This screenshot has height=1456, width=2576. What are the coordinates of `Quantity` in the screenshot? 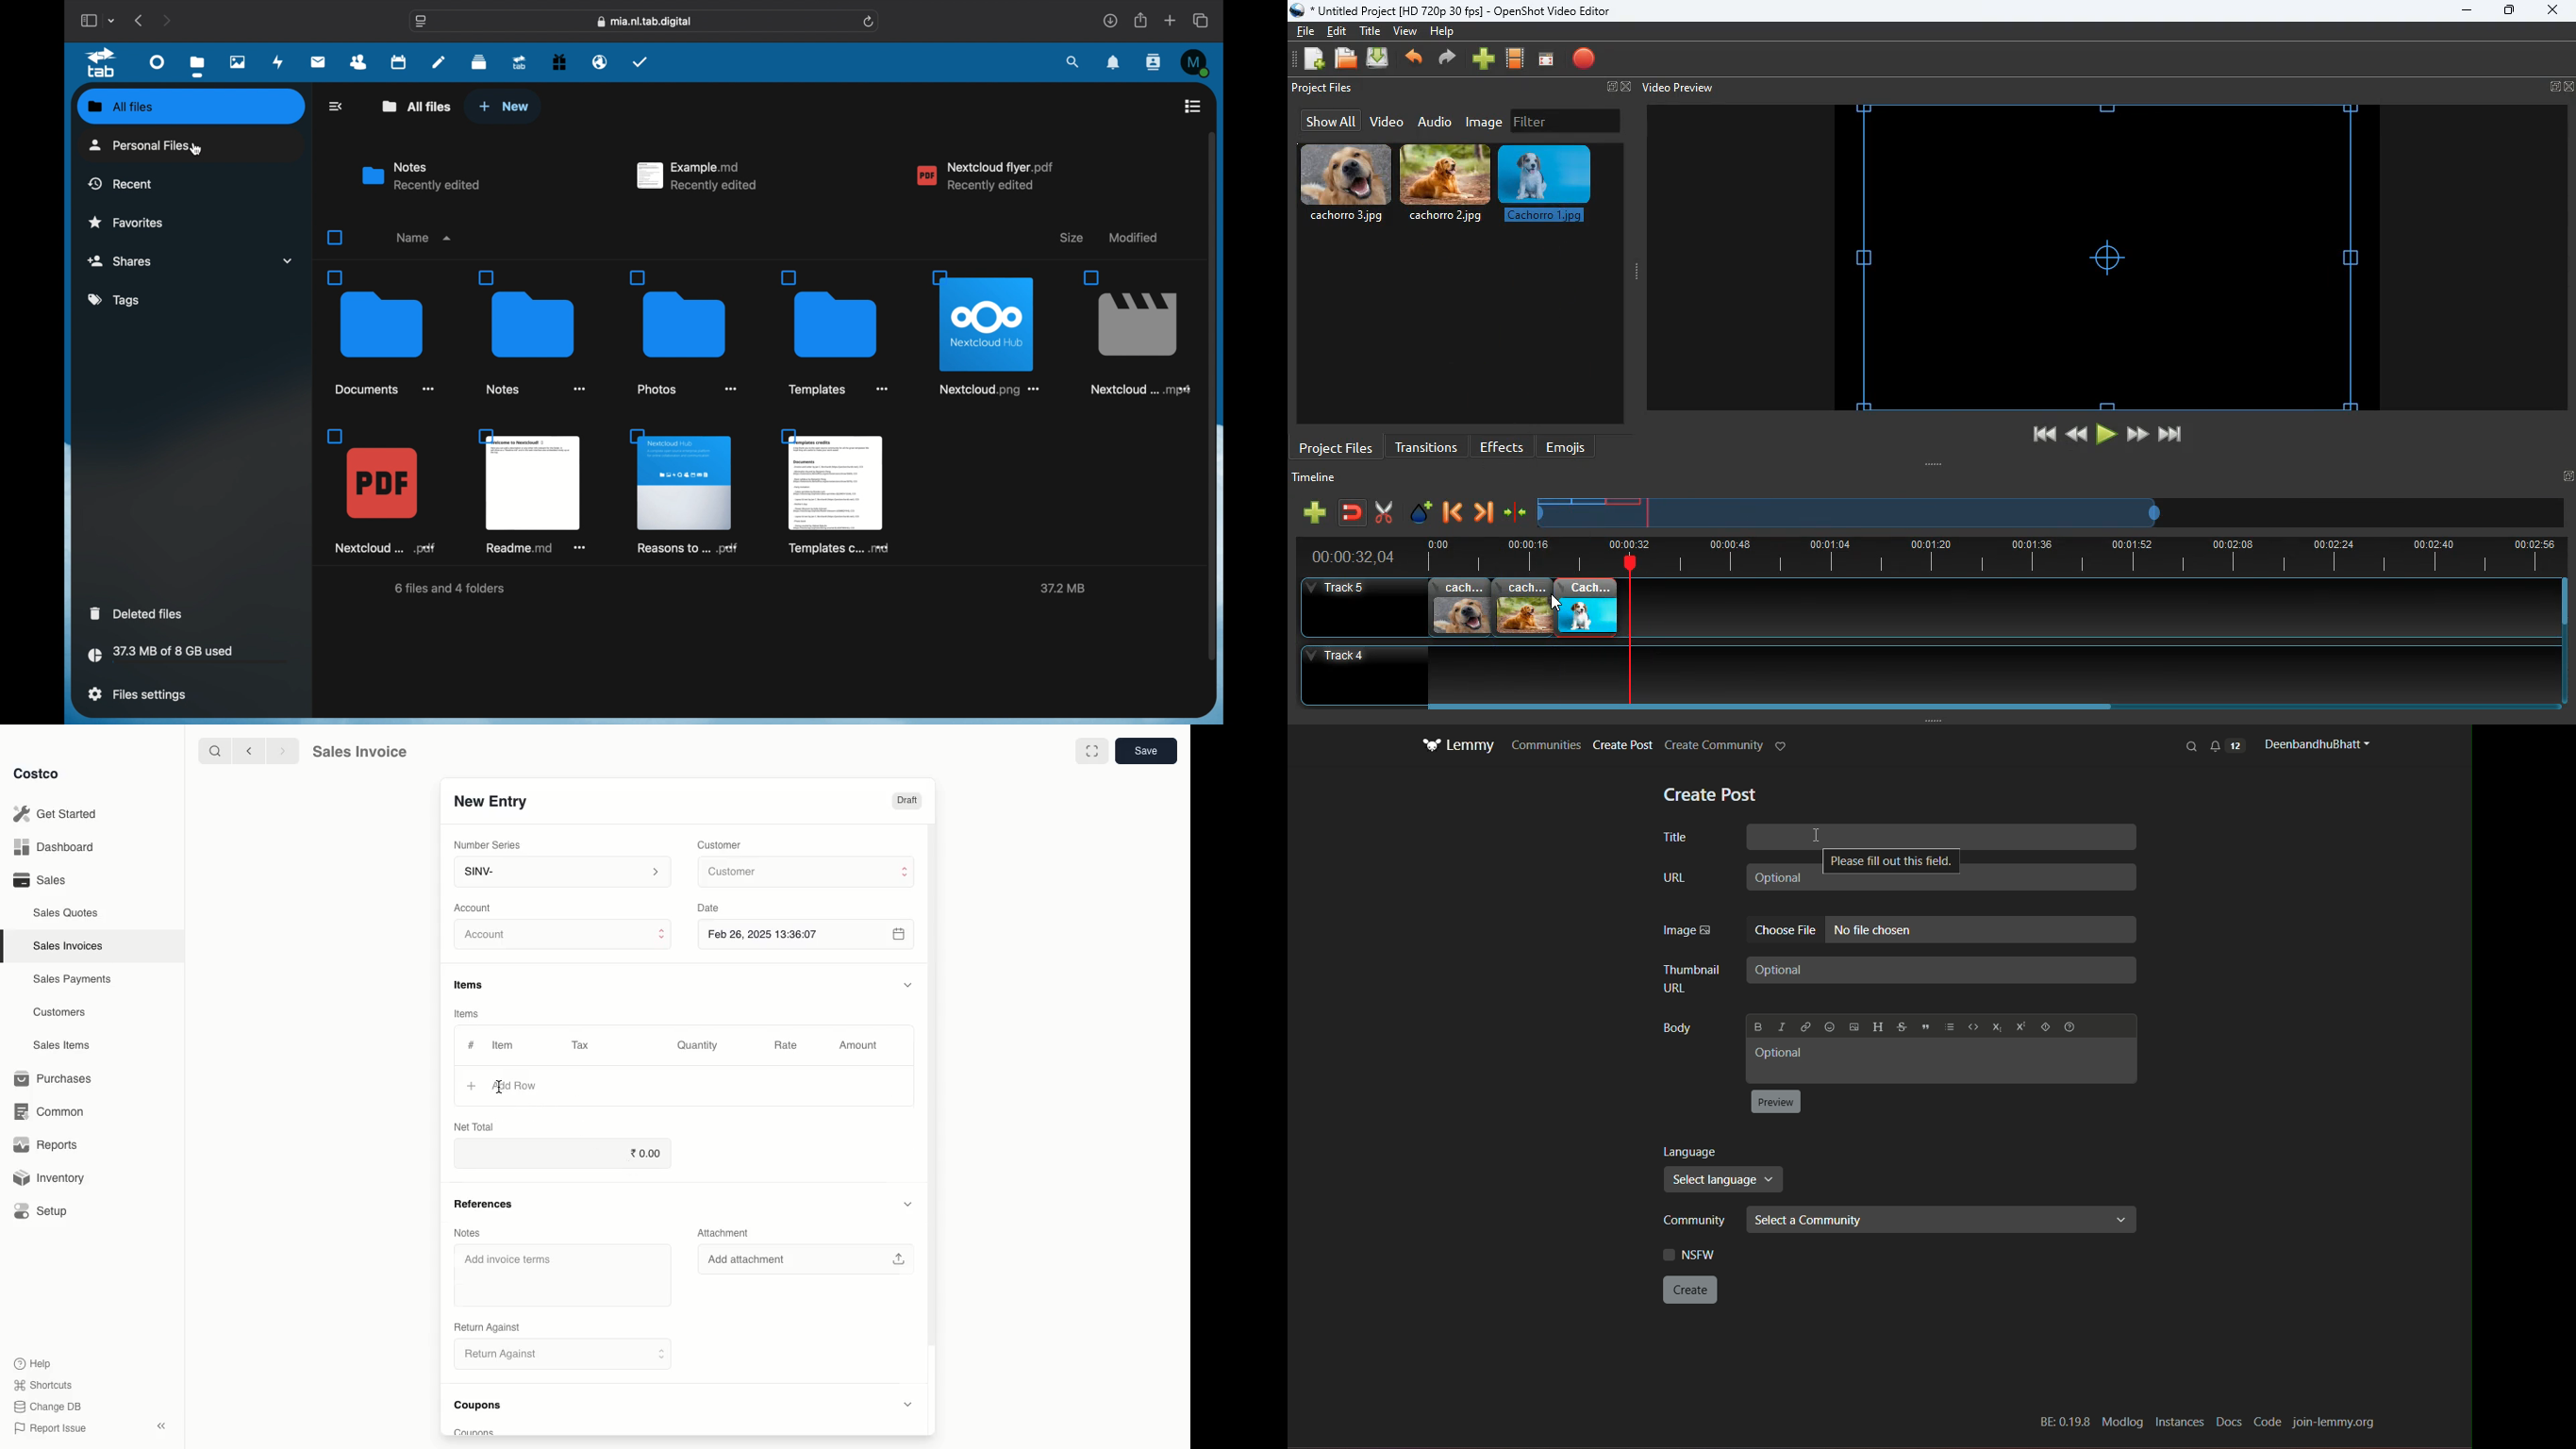 It's located at (696, 1046).